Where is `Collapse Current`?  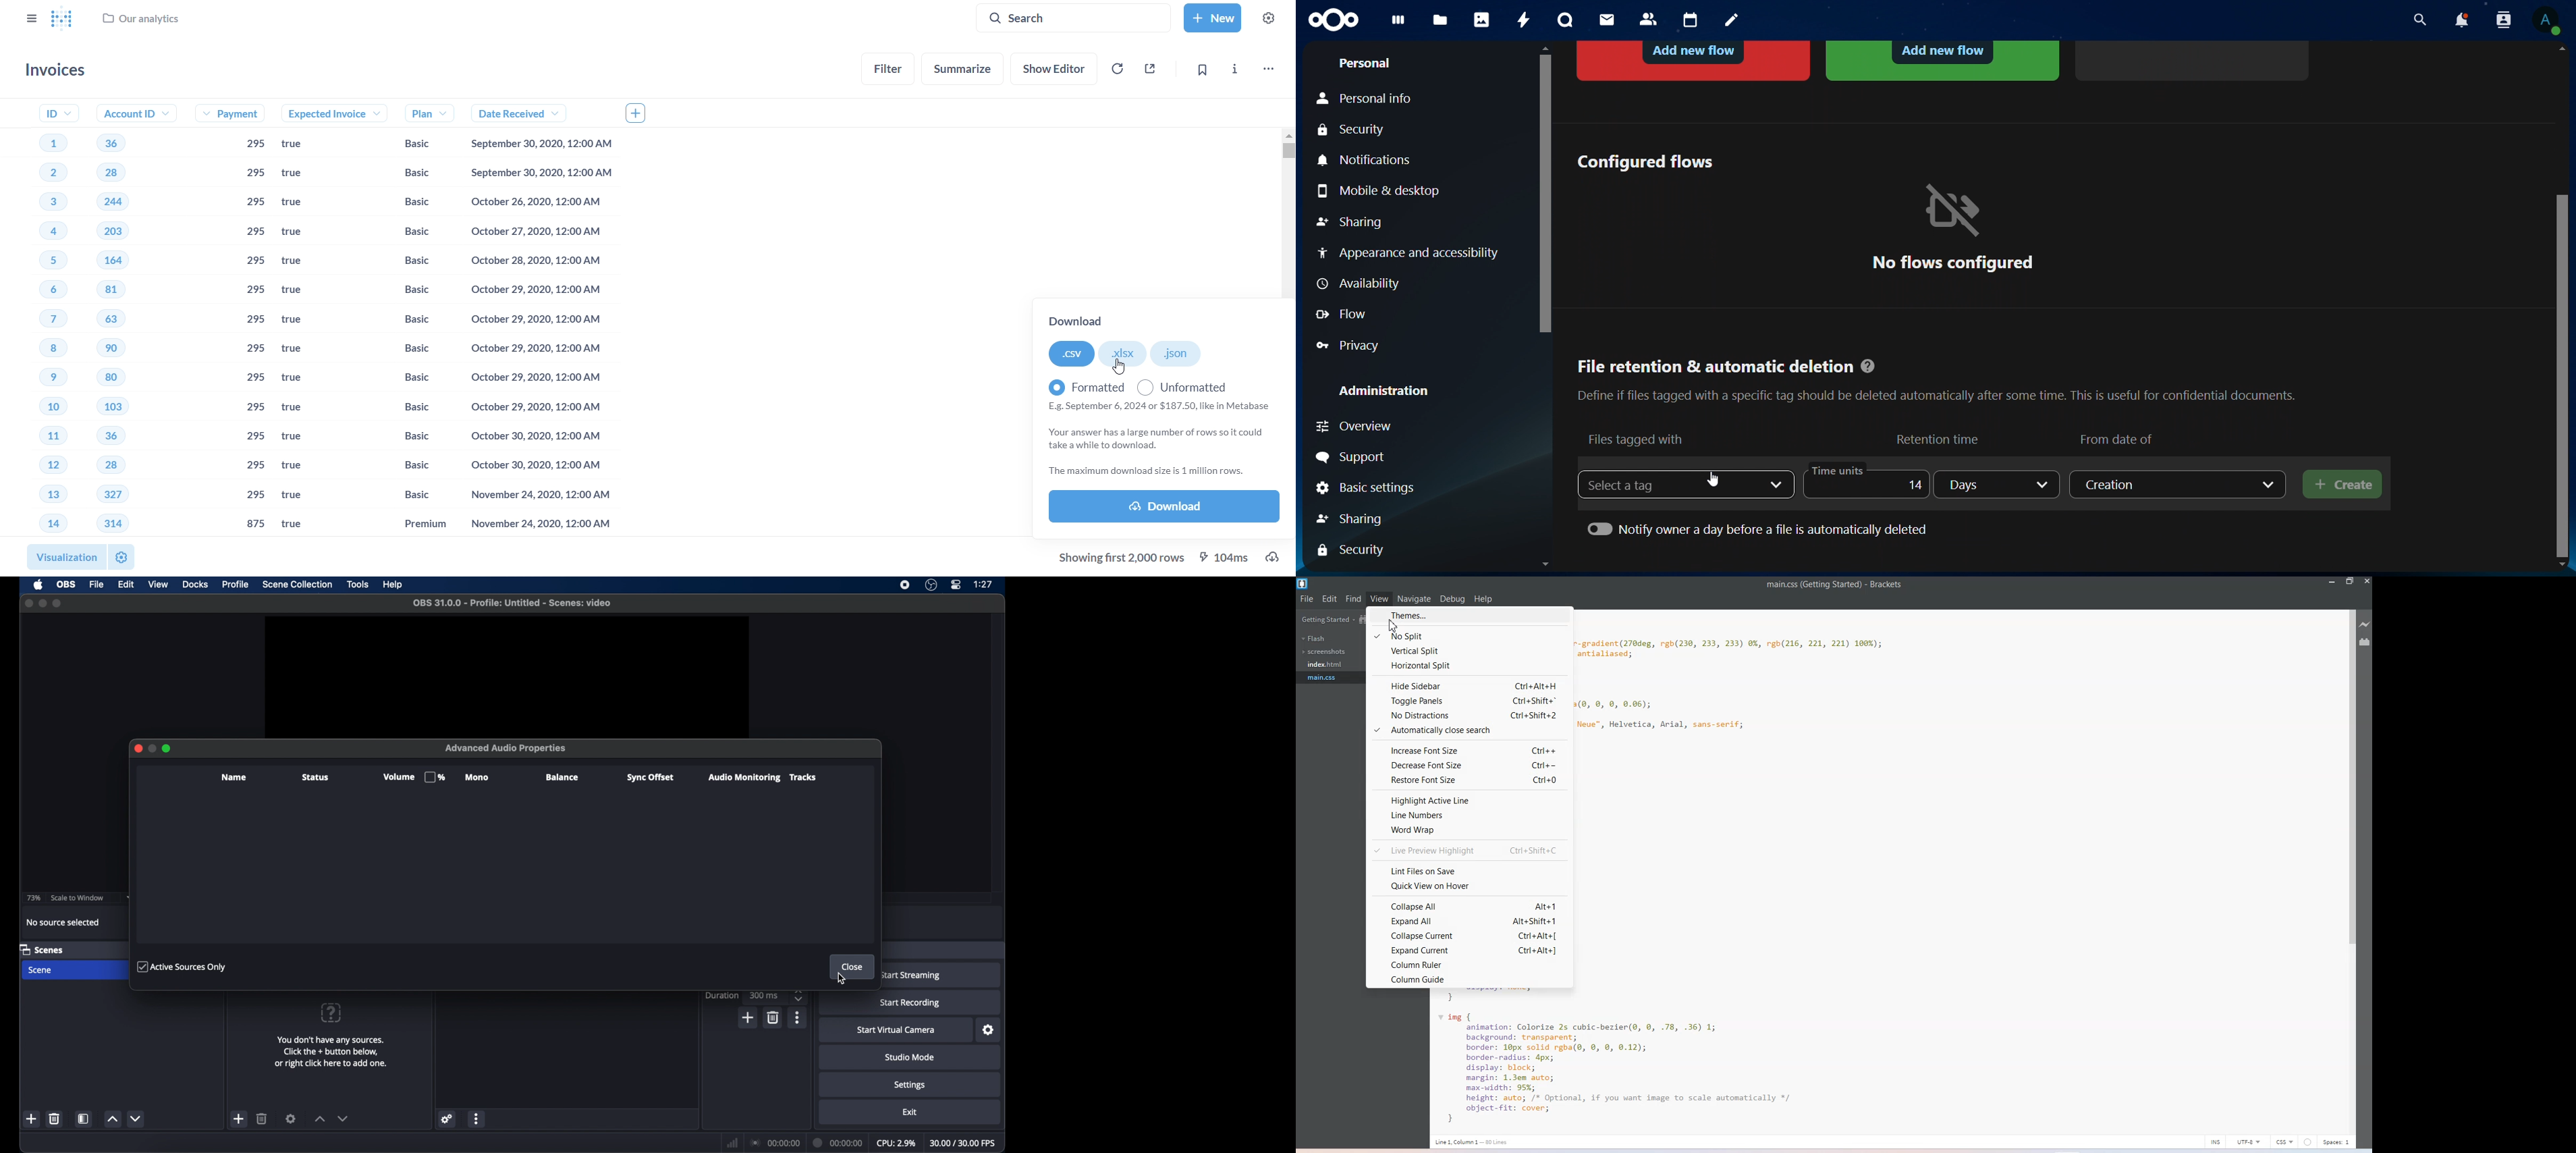
Collapse Current is located at coordinates (1468, 935).